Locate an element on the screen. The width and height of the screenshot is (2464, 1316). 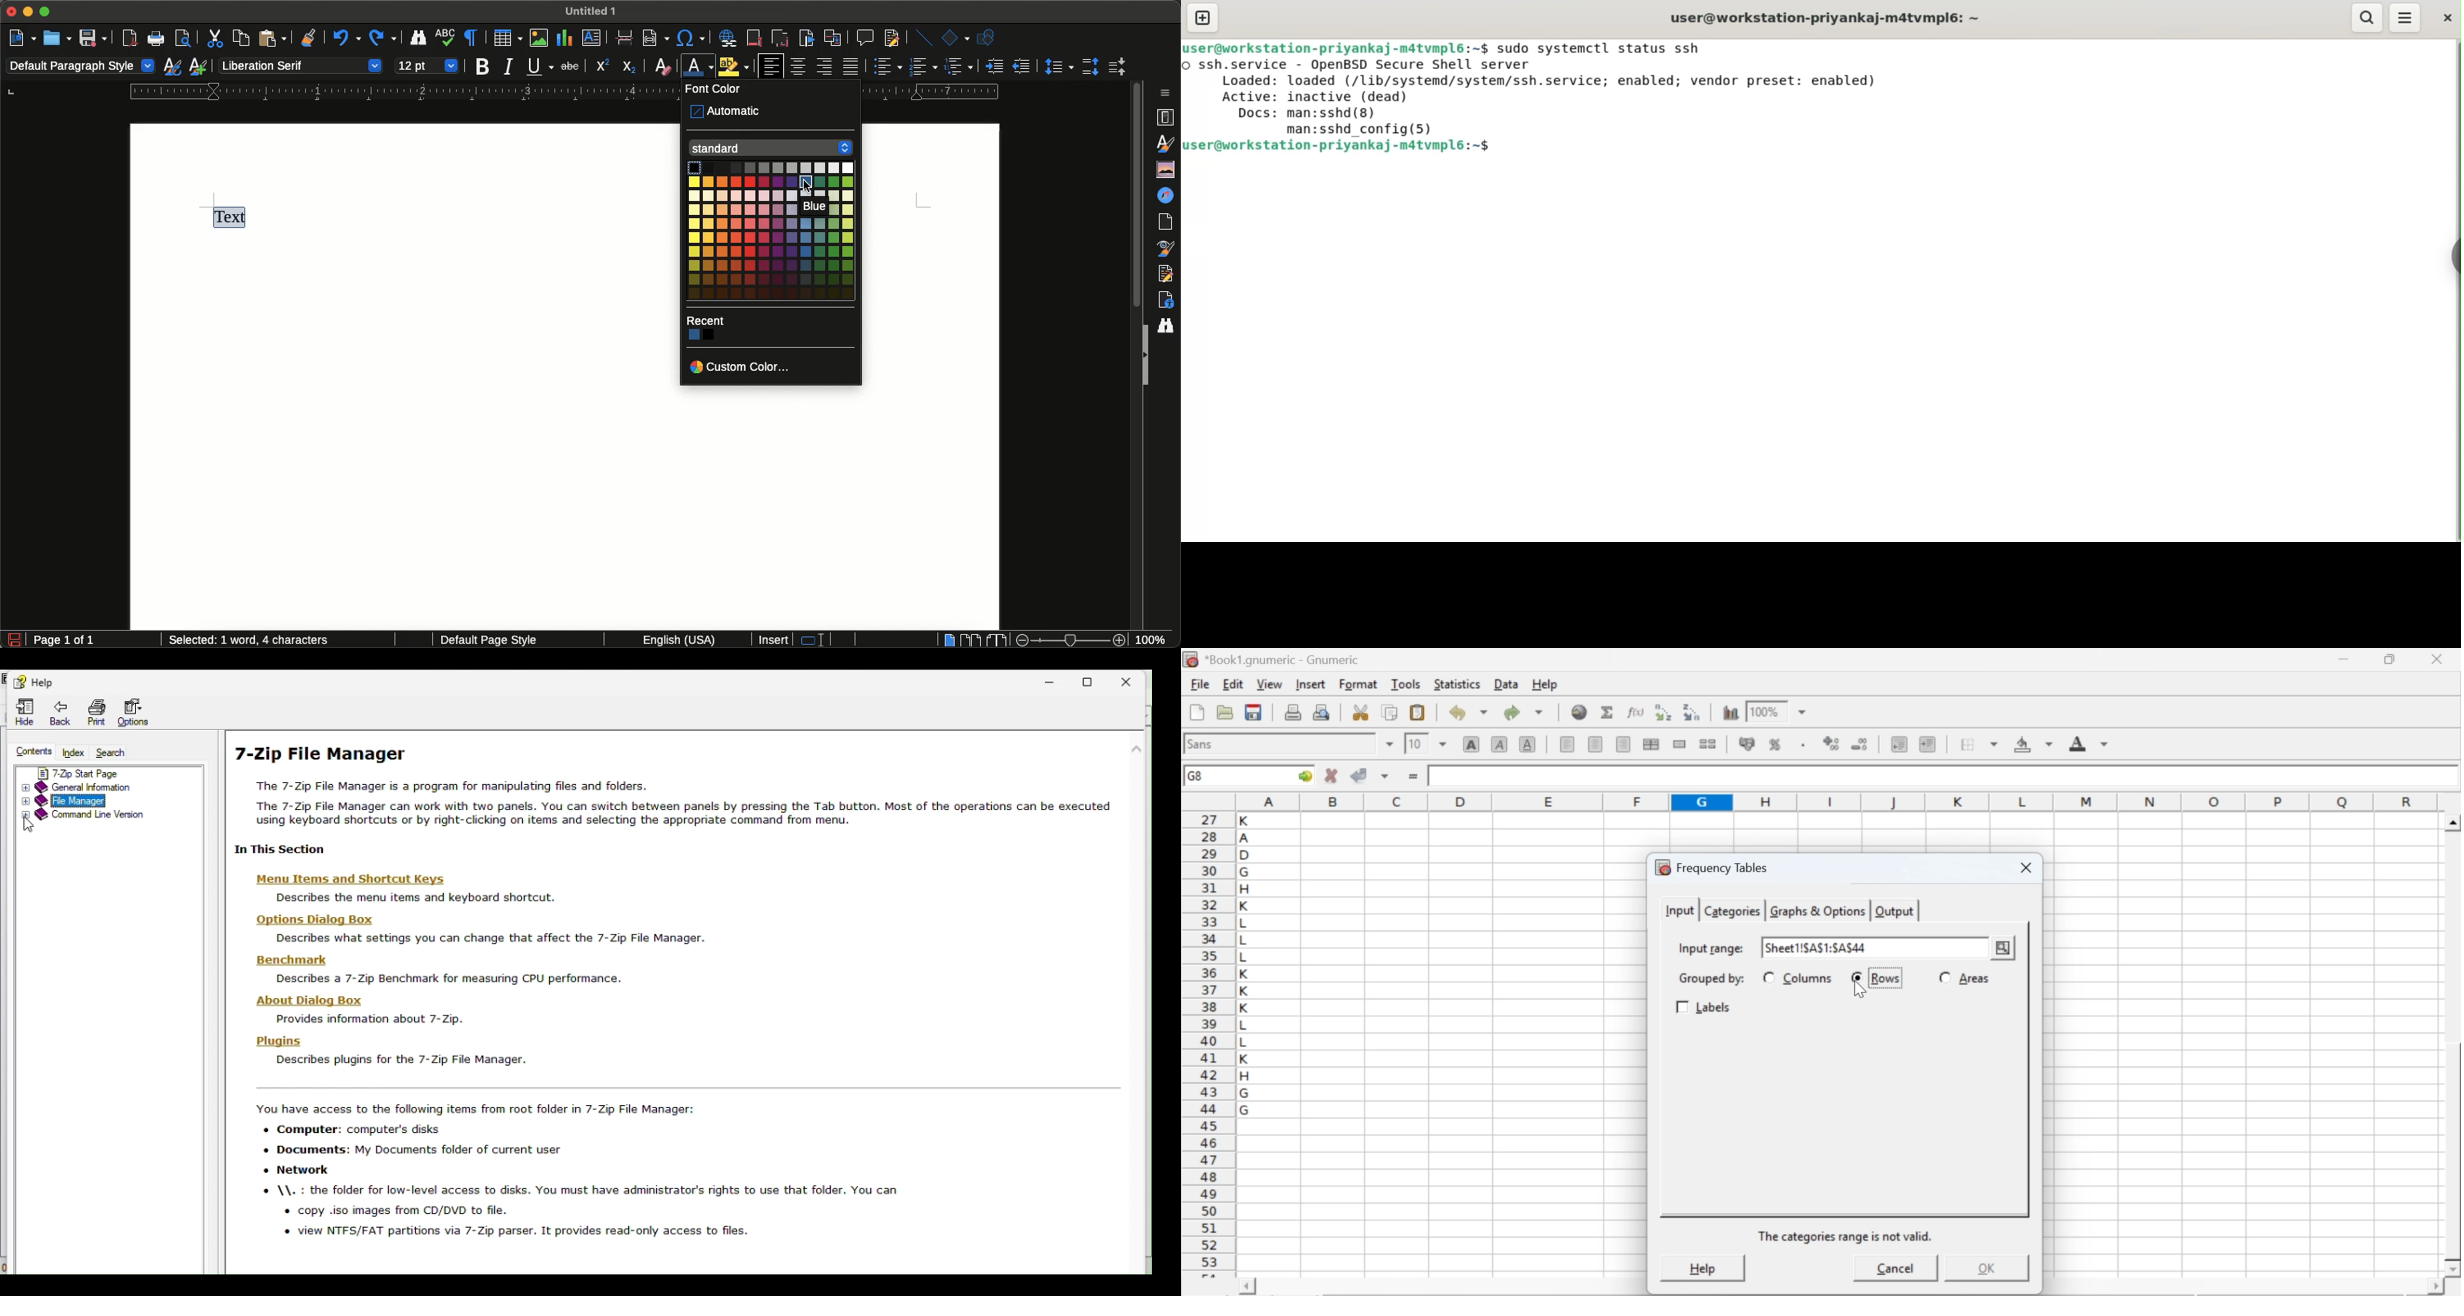
scroll bar is located at coordinates (2453, 1046).